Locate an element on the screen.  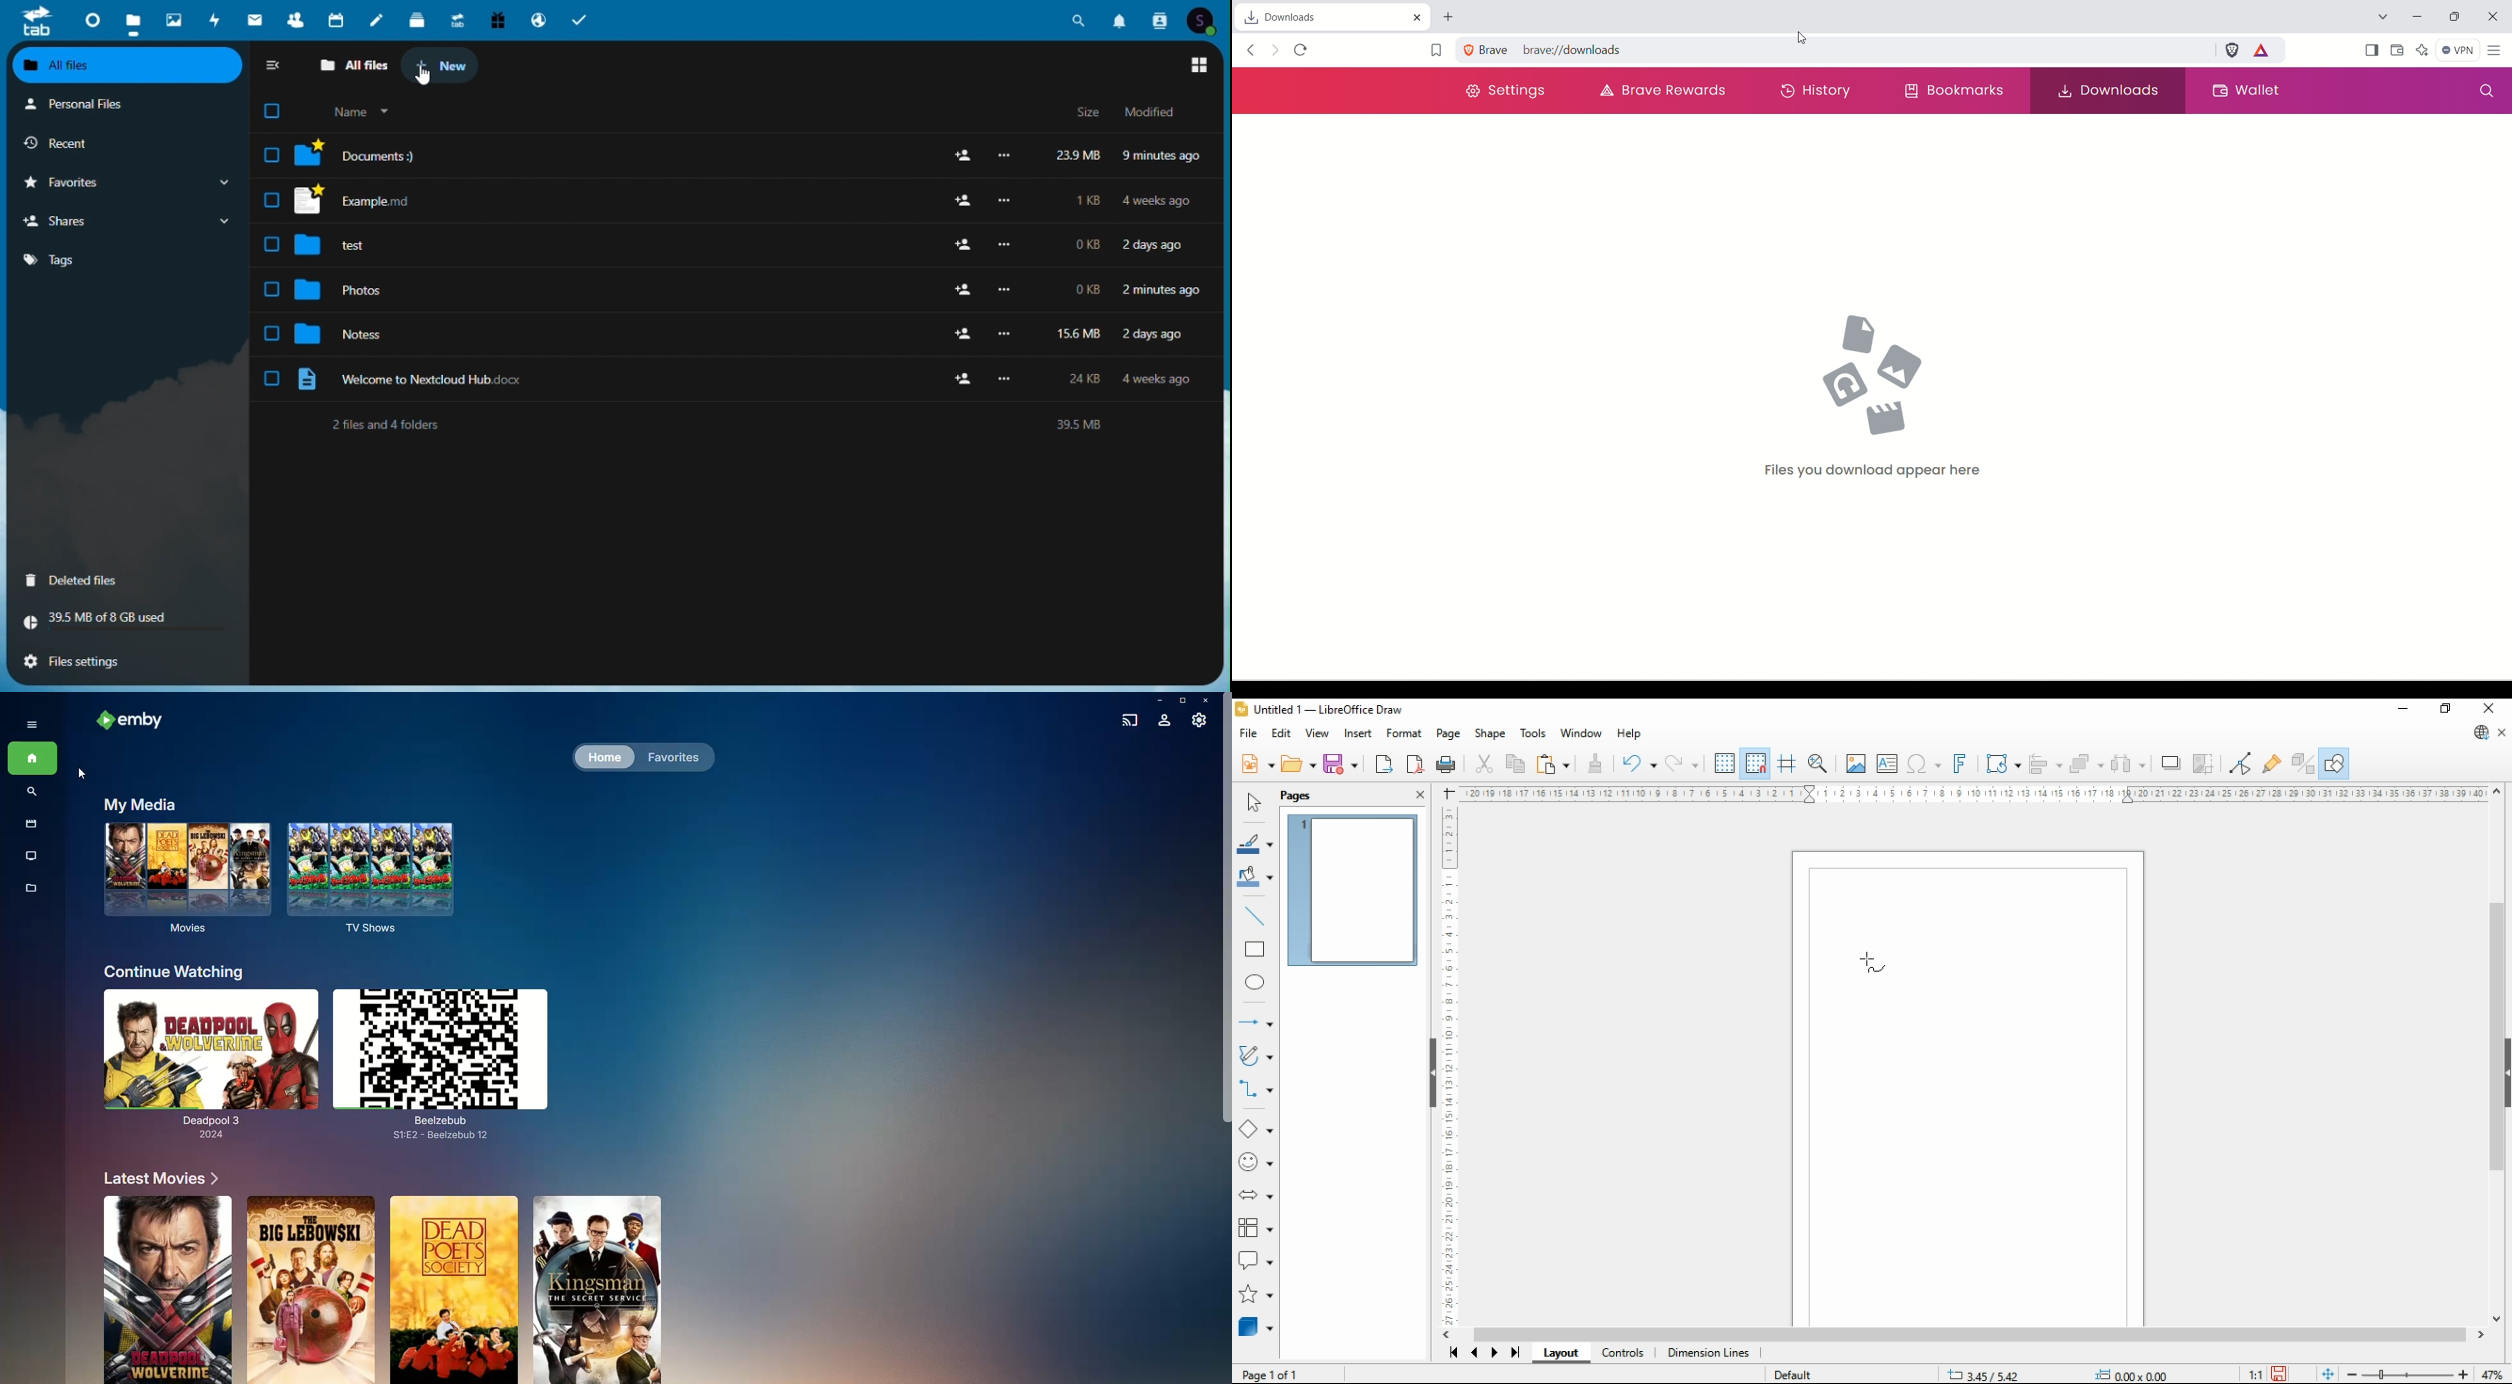
zoom and pan is located at coordinates (1818, 765).